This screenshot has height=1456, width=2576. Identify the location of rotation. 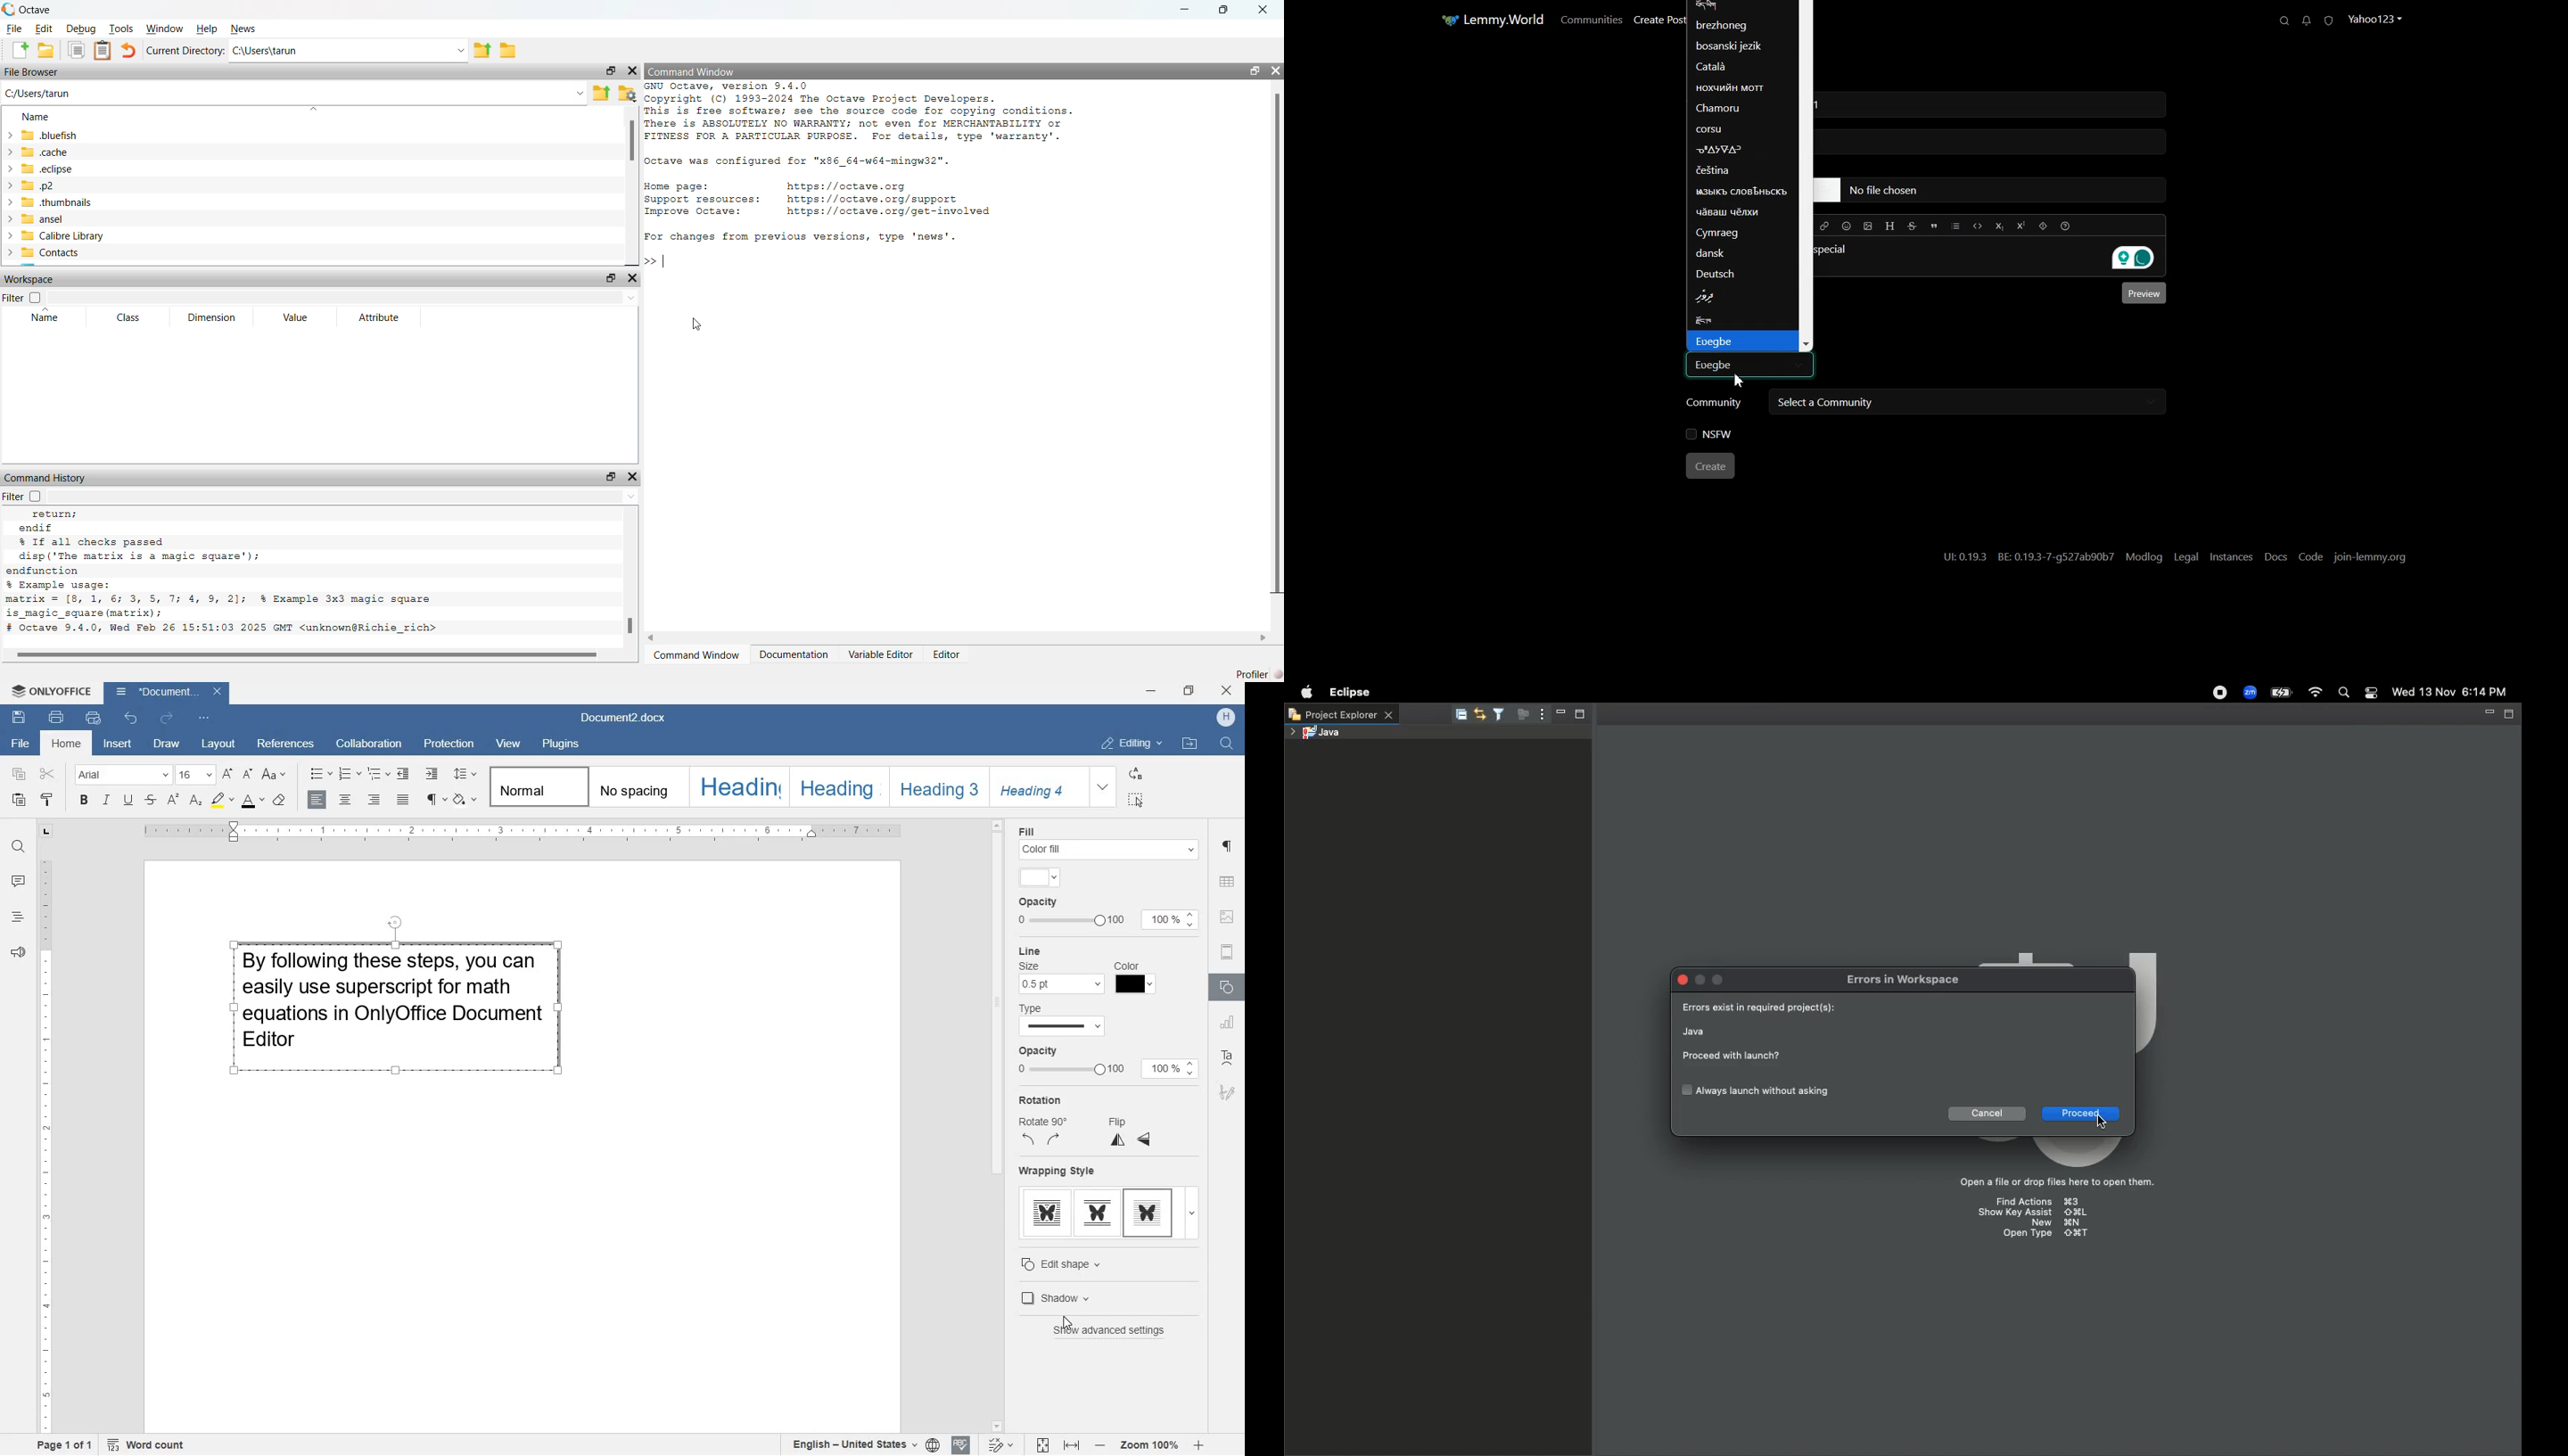
(1042, 1122).